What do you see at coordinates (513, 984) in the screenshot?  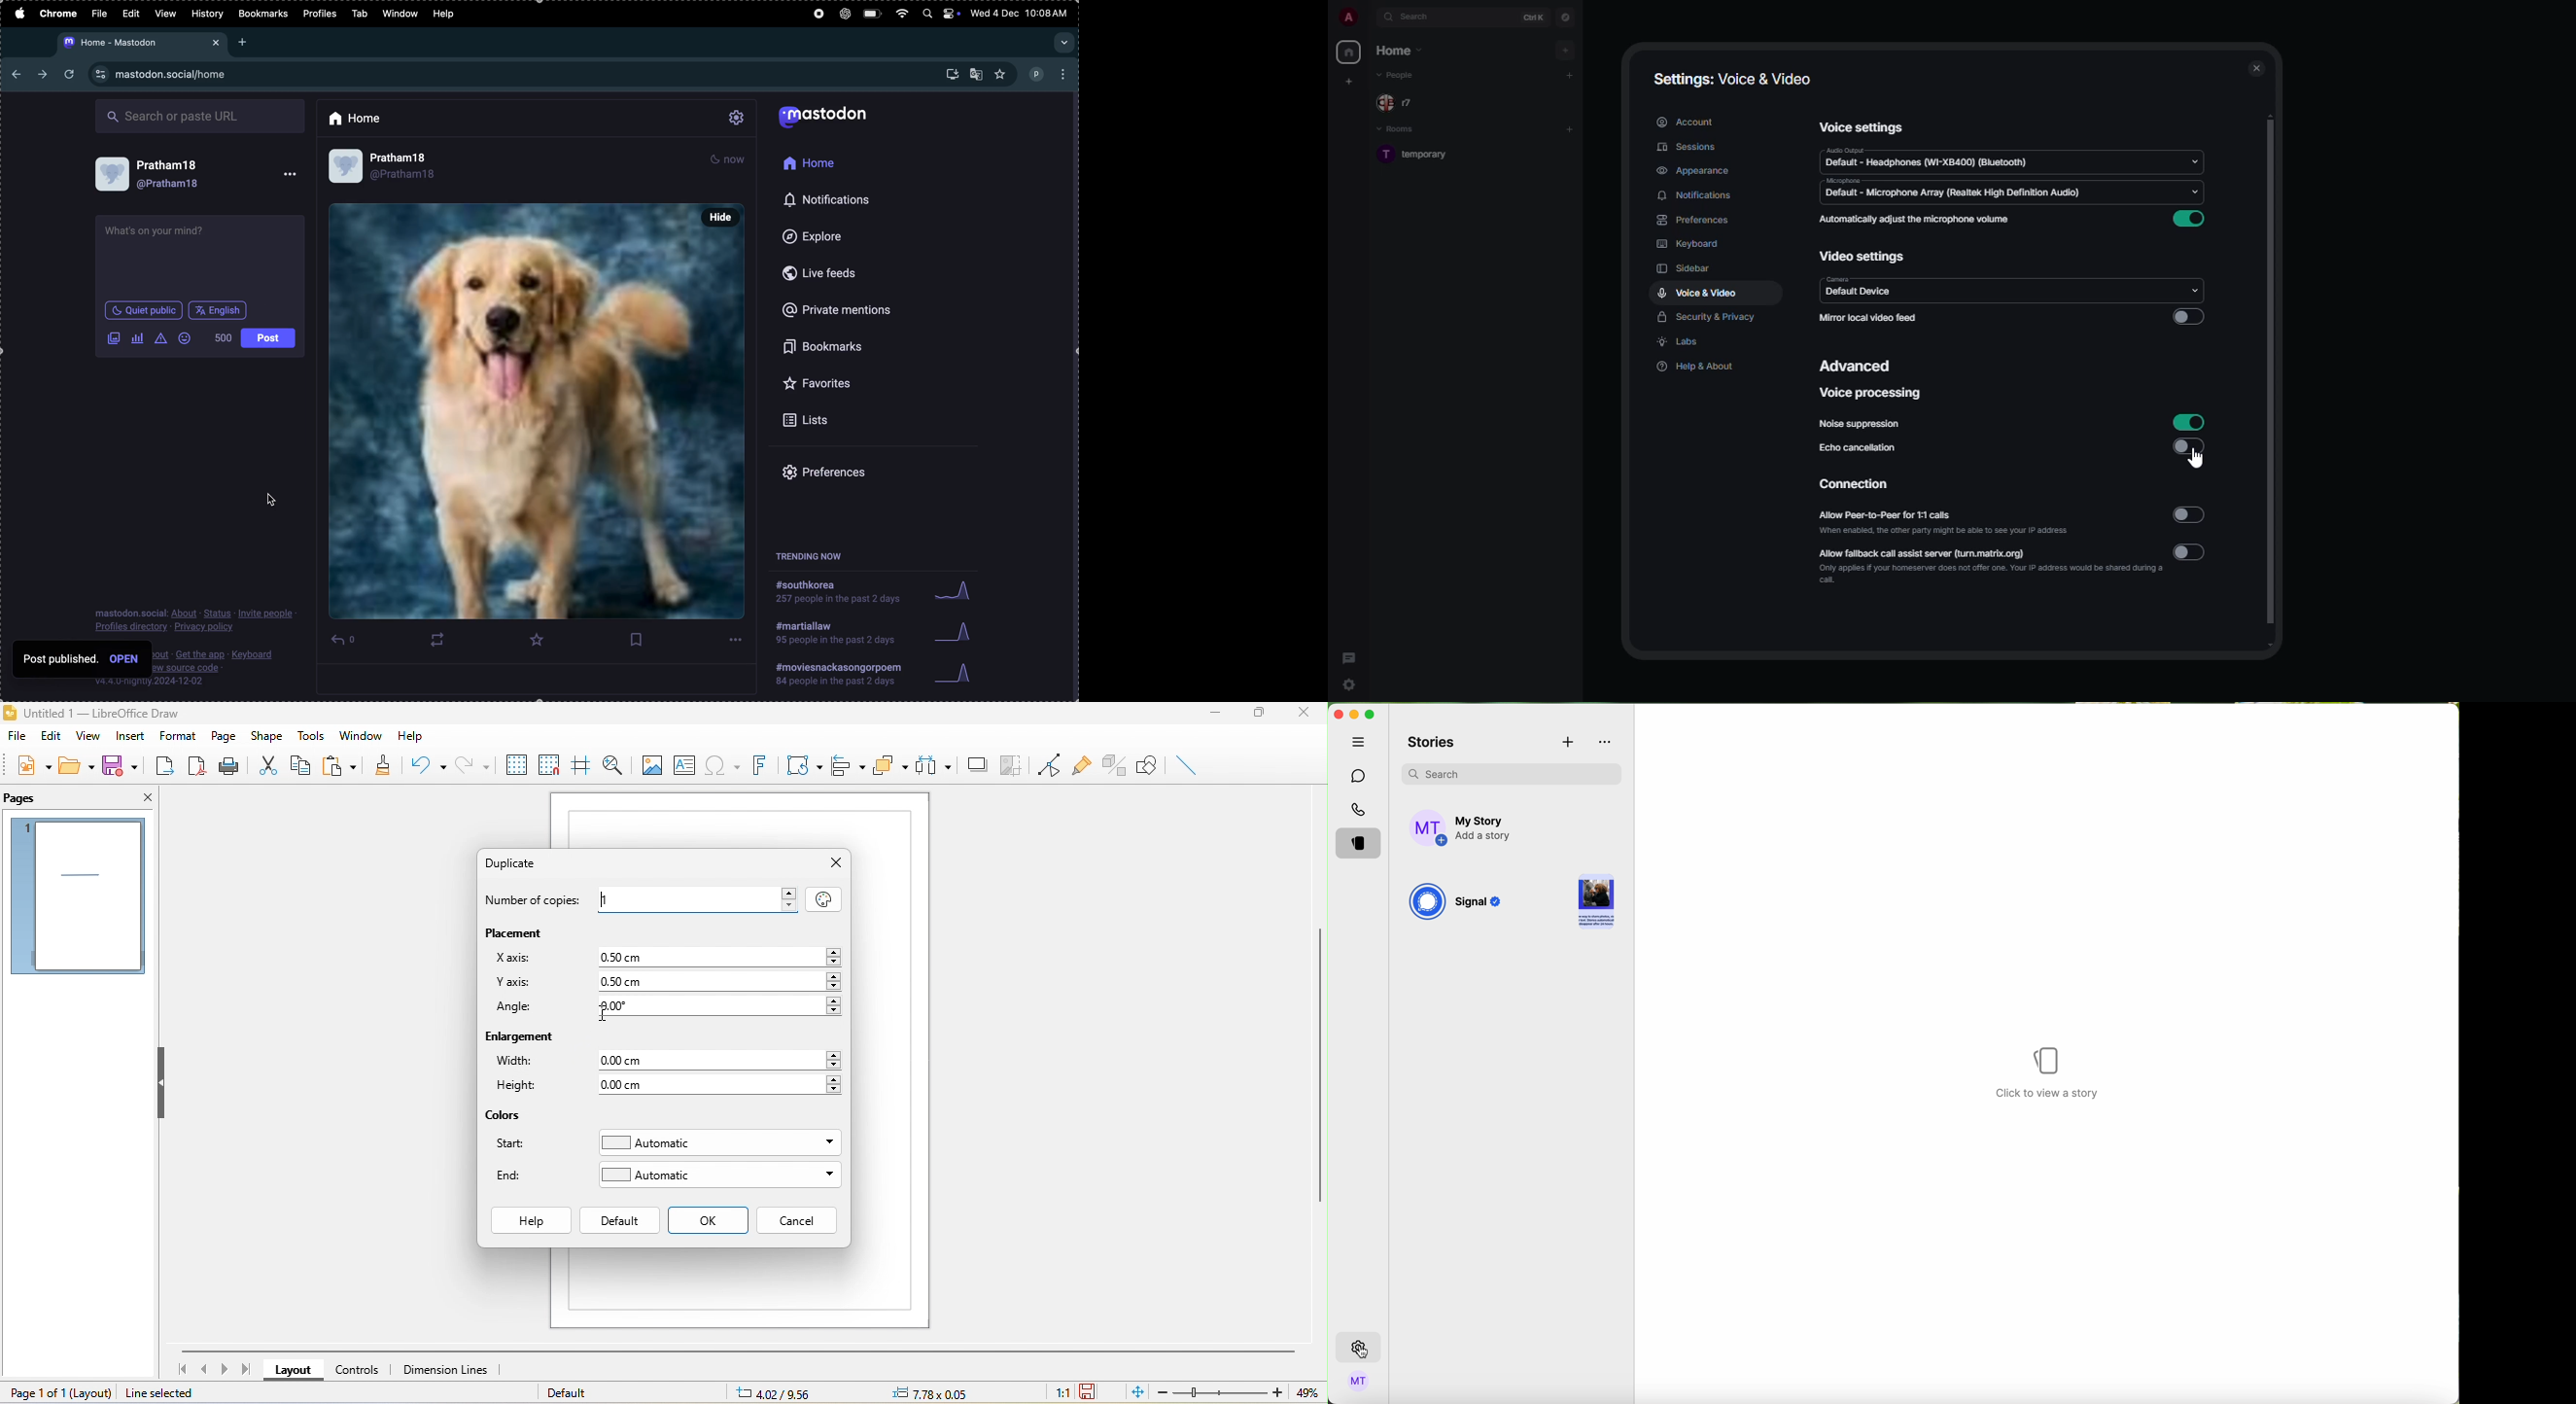 I see `y axis` at bounding box center [513, 984].